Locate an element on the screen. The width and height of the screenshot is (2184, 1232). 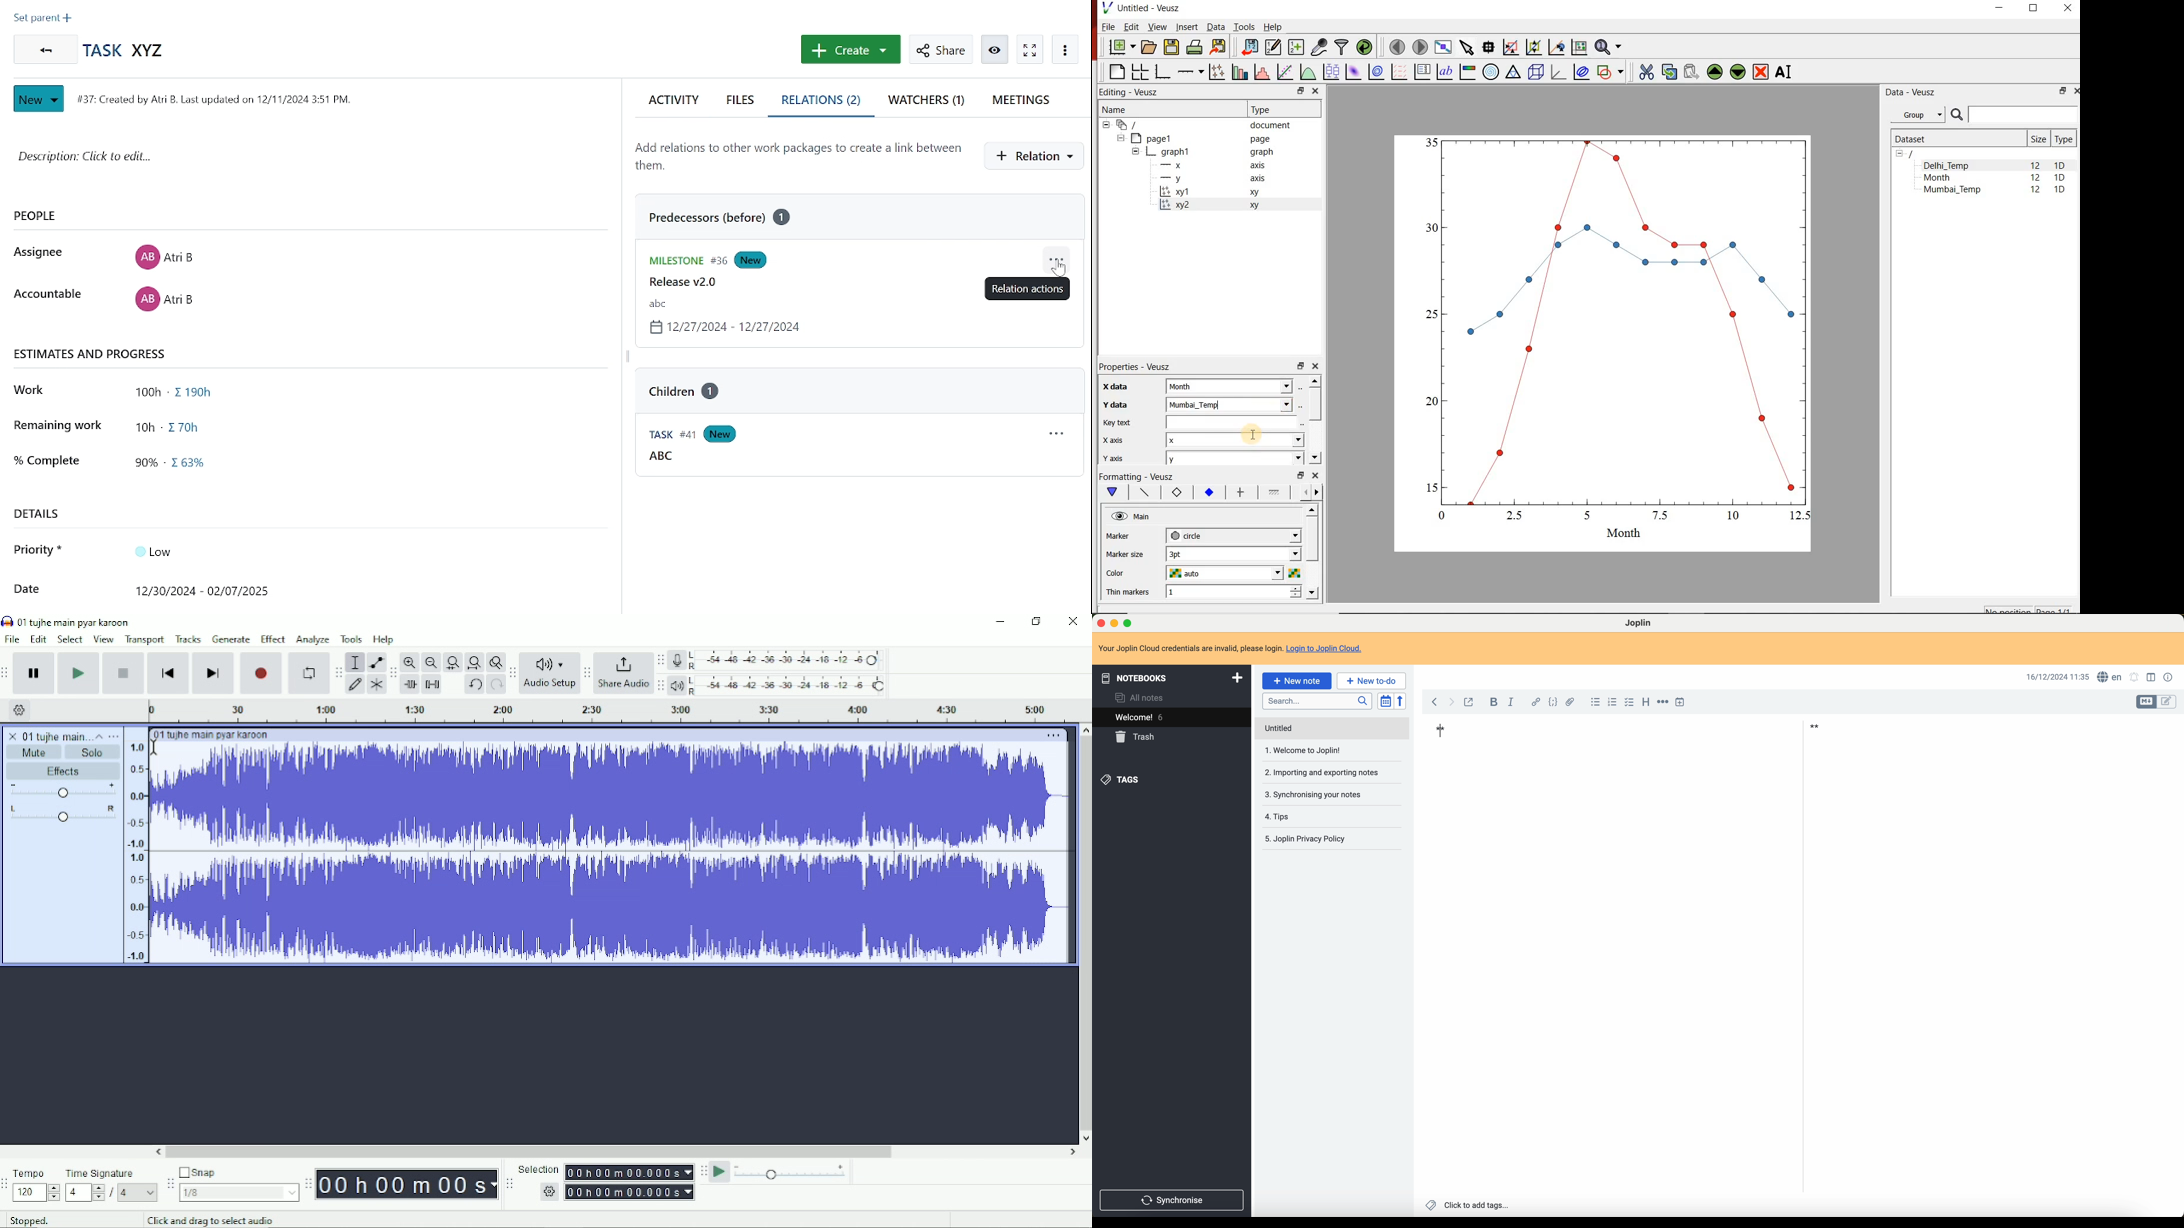
move to the previous page is located at coordinates (1397, 46).